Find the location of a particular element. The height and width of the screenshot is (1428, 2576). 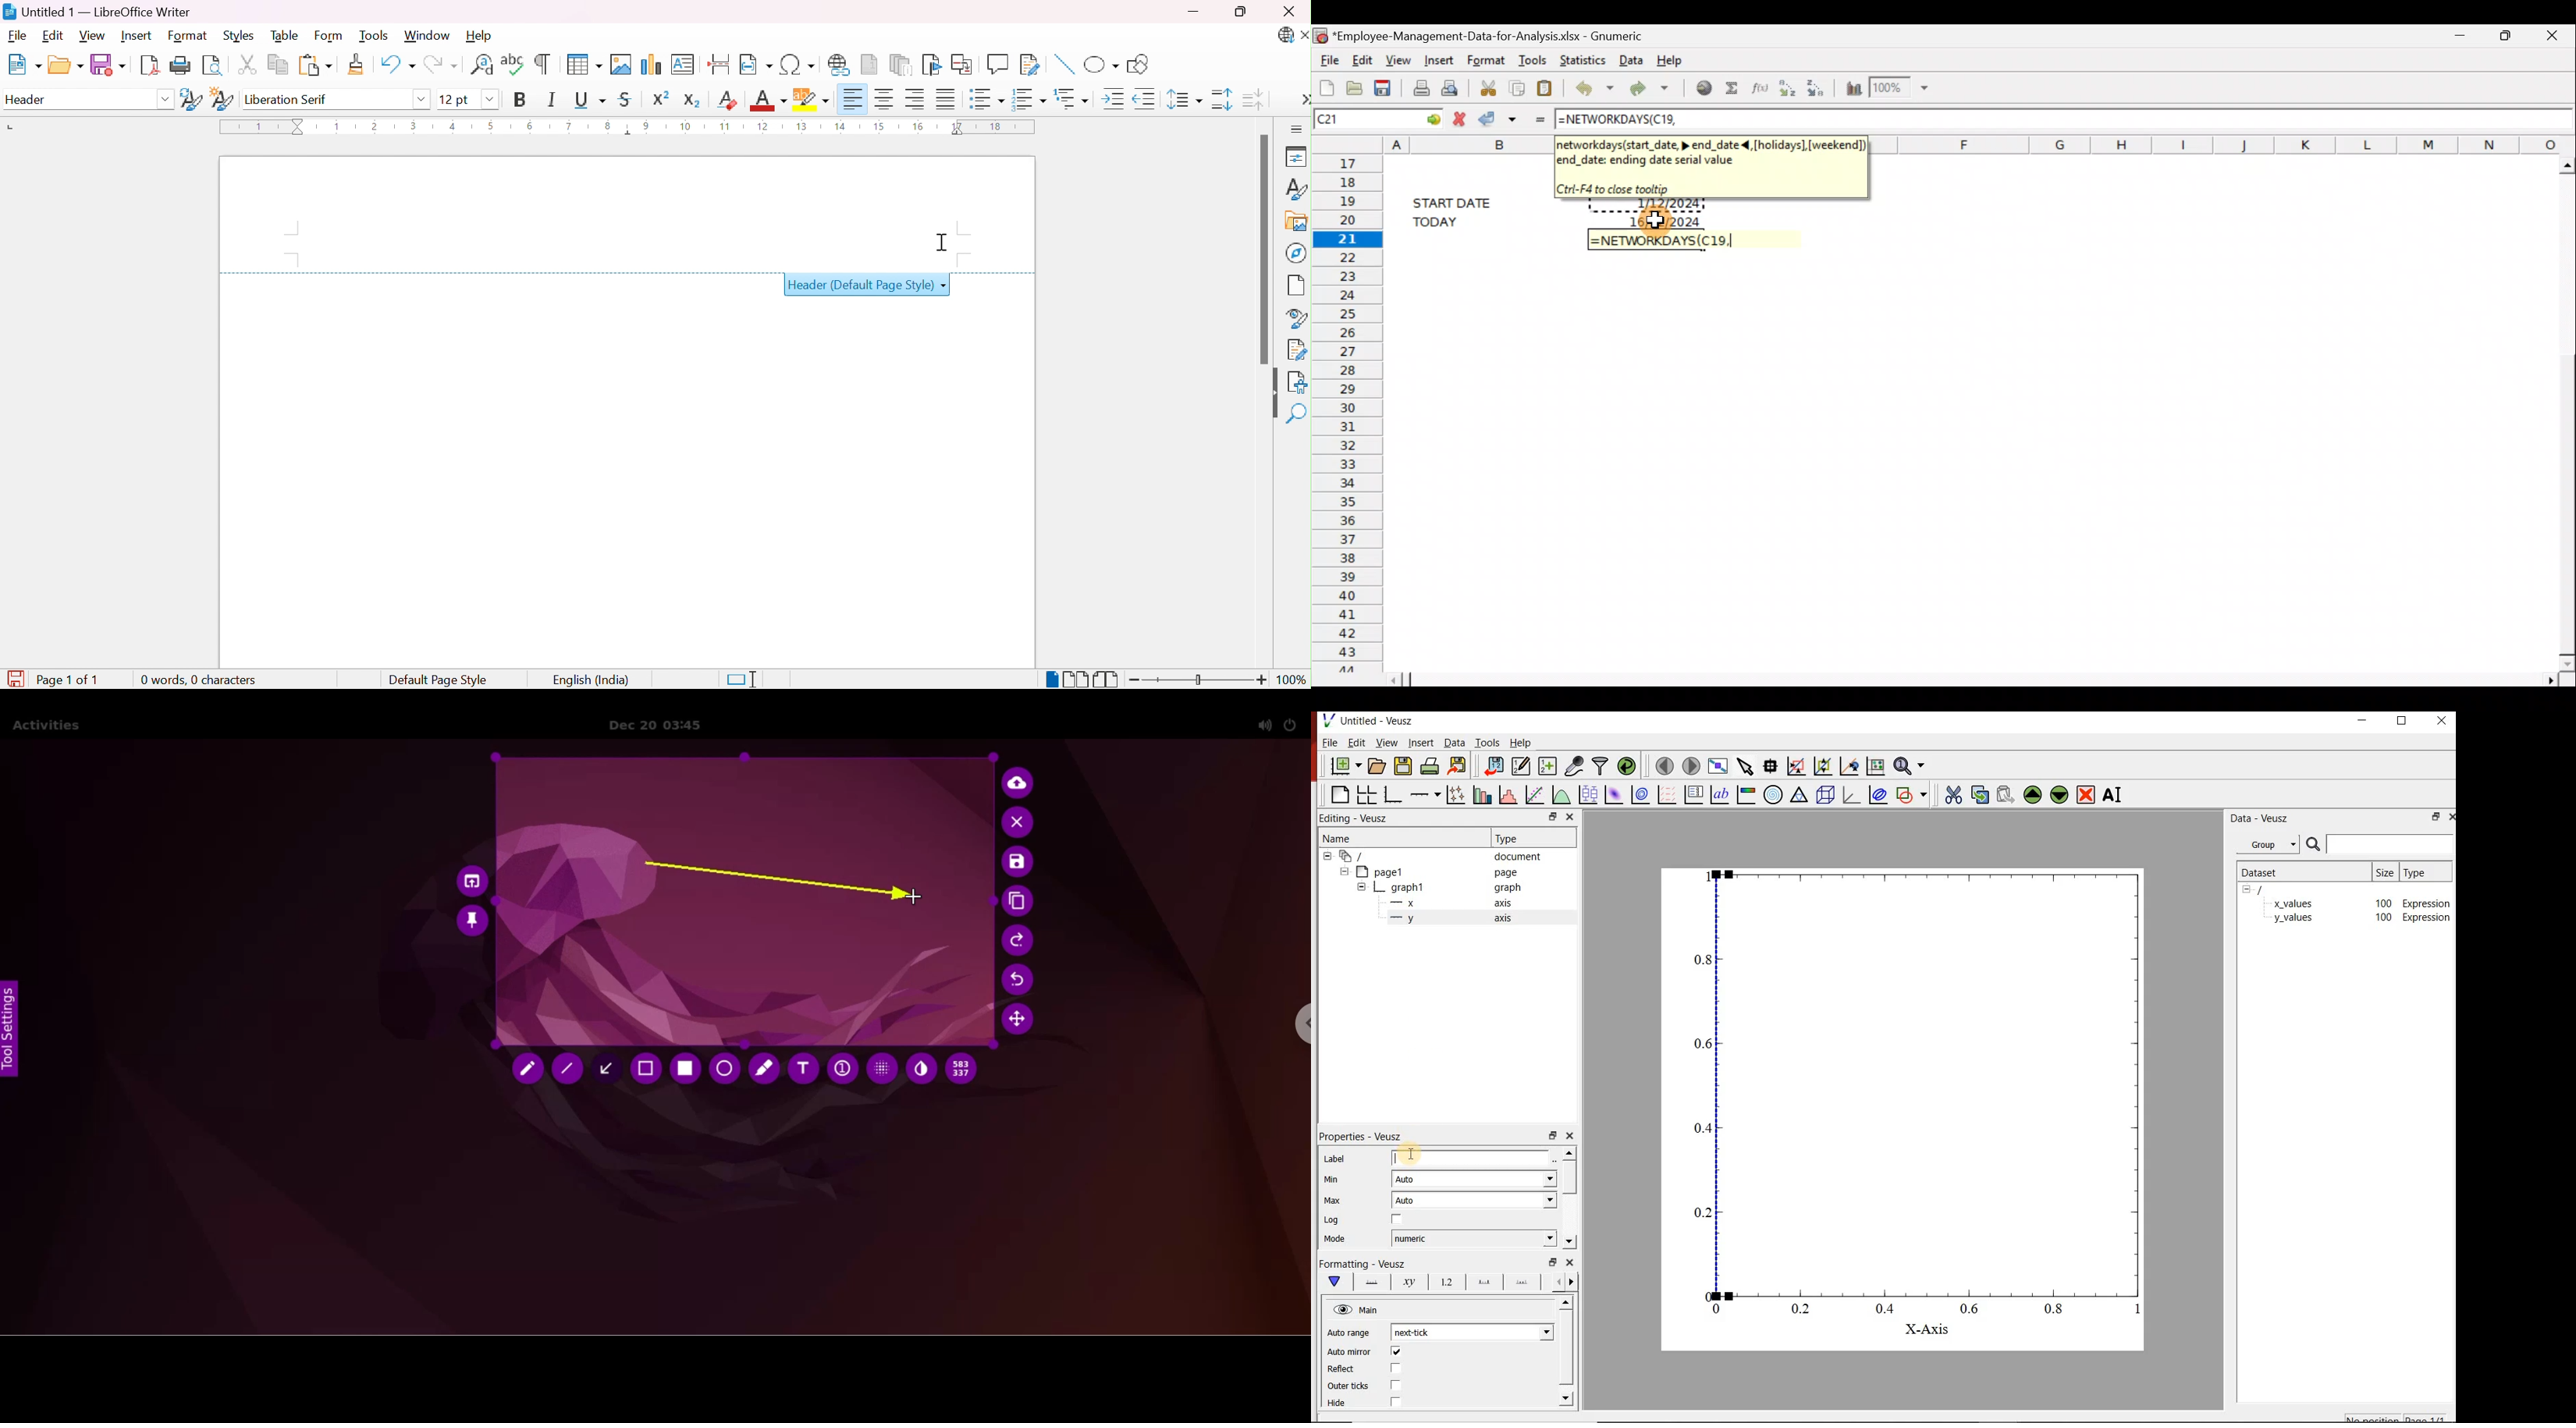

plot covariance ellipse is located at coordinates (1877, 795).